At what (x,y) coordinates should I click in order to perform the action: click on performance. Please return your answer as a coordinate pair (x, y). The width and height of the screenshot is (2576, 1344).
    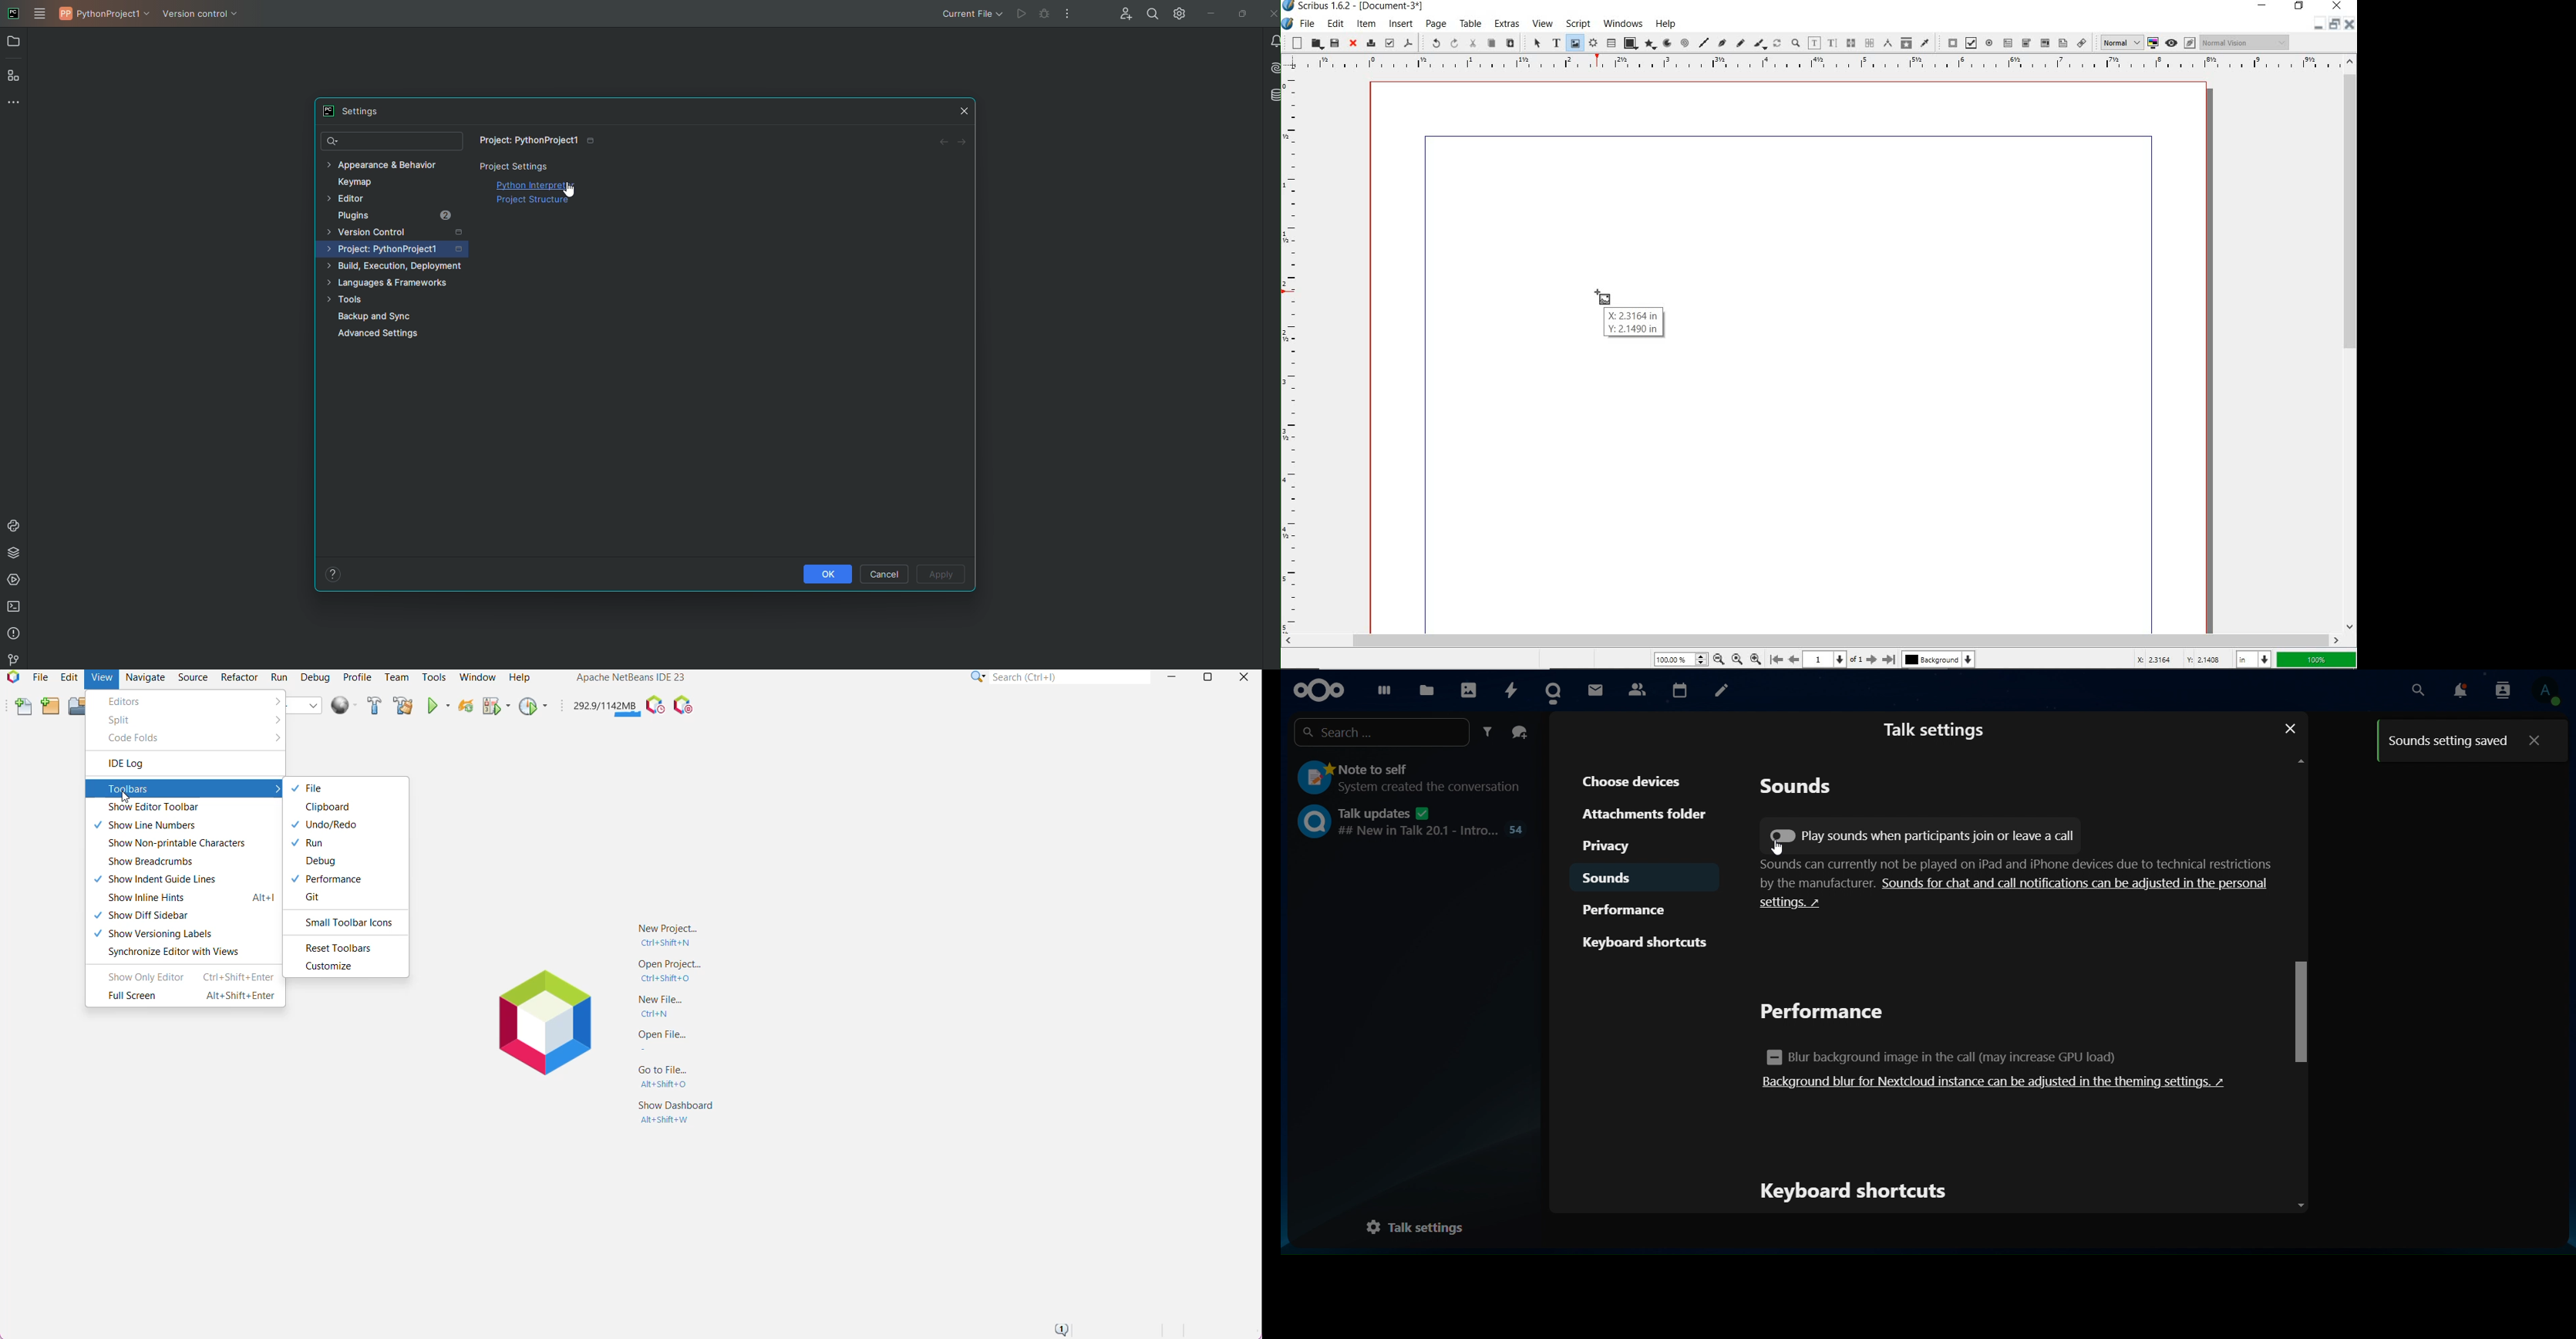
    Looking at the image, I should click on (1827, 1013).